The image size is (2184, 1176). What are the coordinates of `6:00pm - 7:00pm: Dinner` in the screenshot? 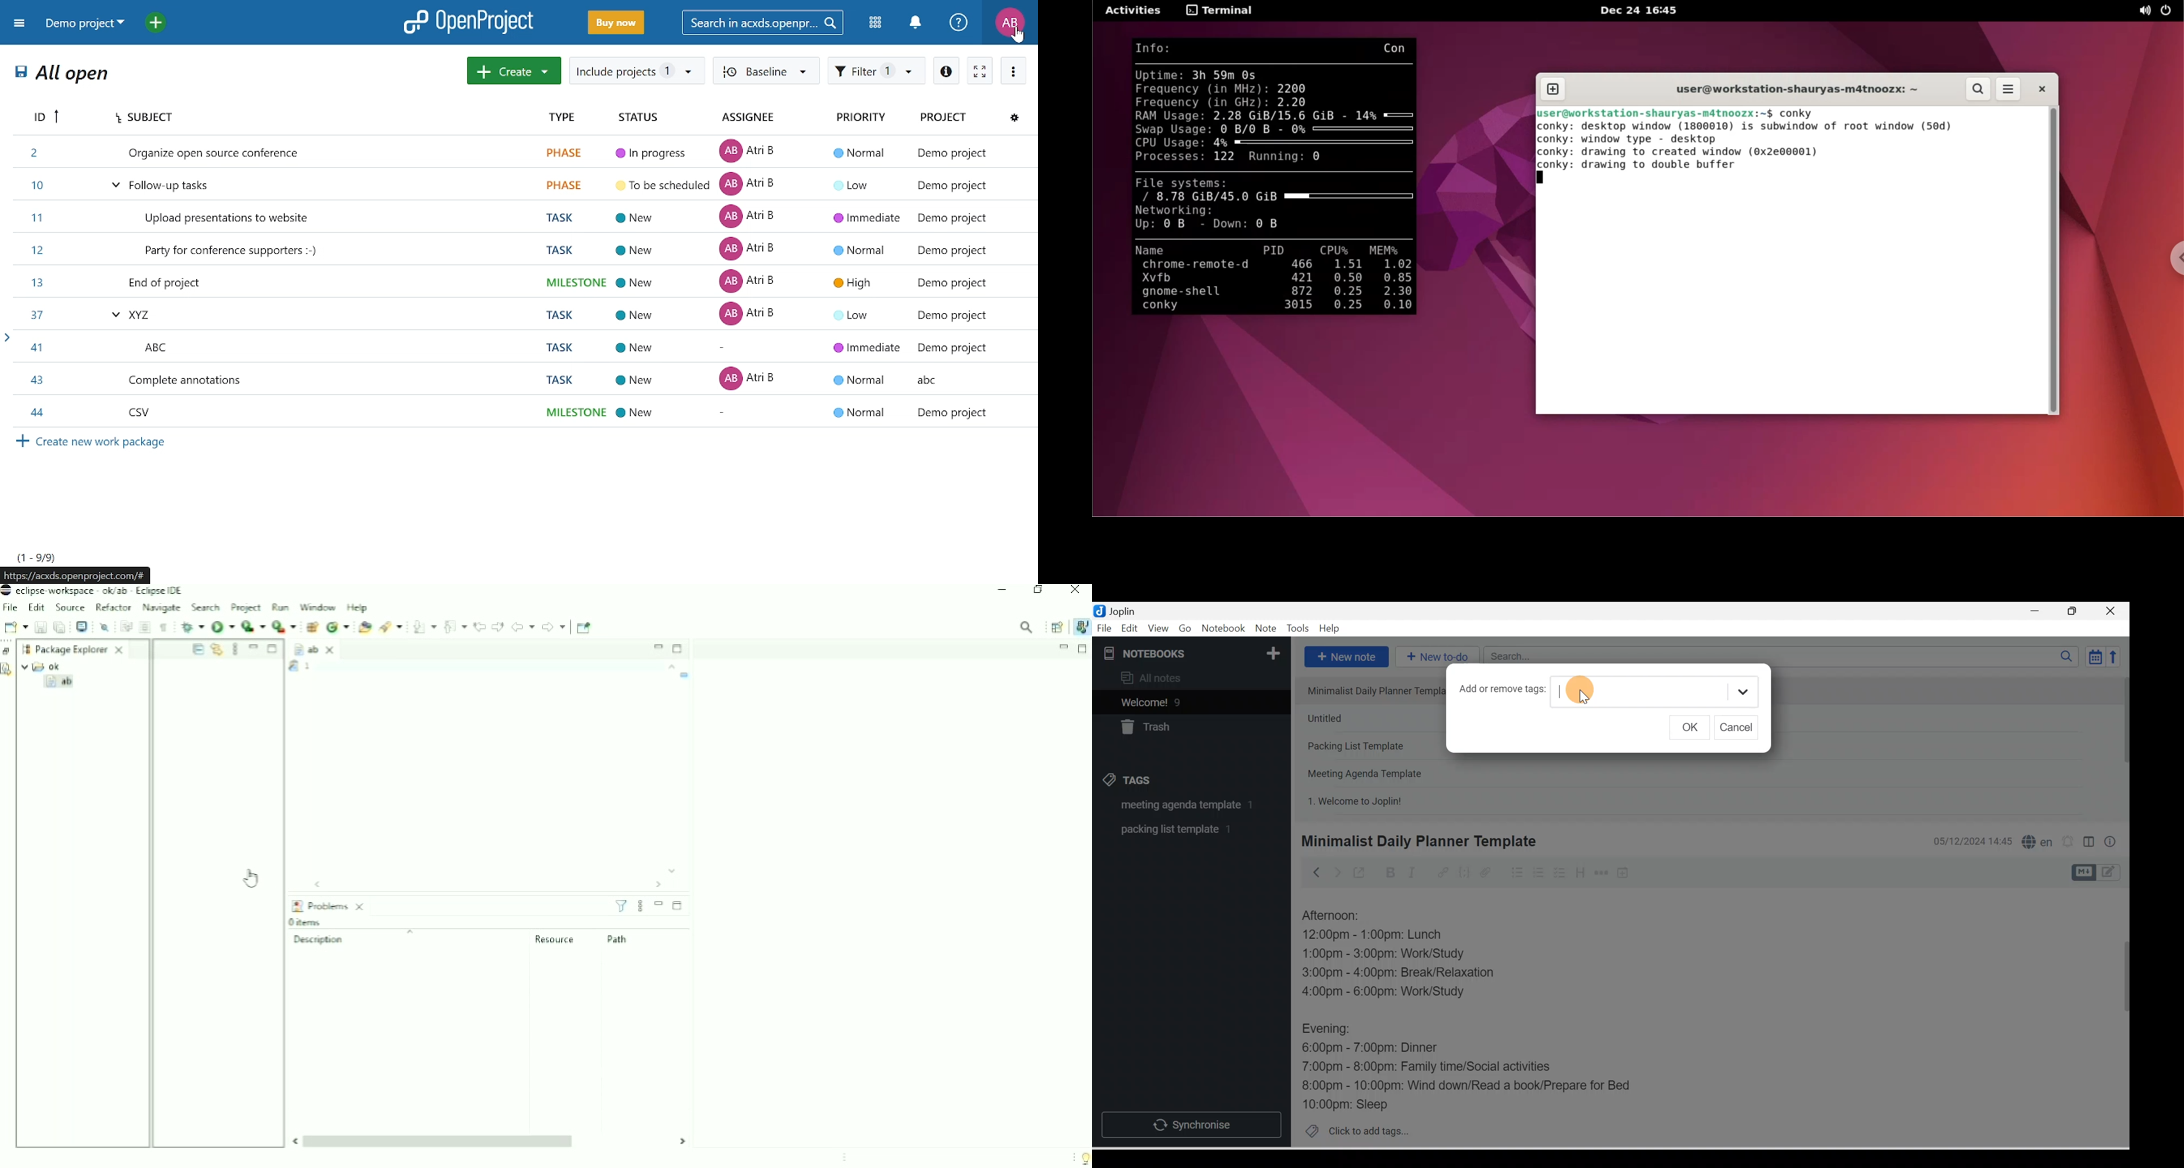 It's located at (1378, 1048).